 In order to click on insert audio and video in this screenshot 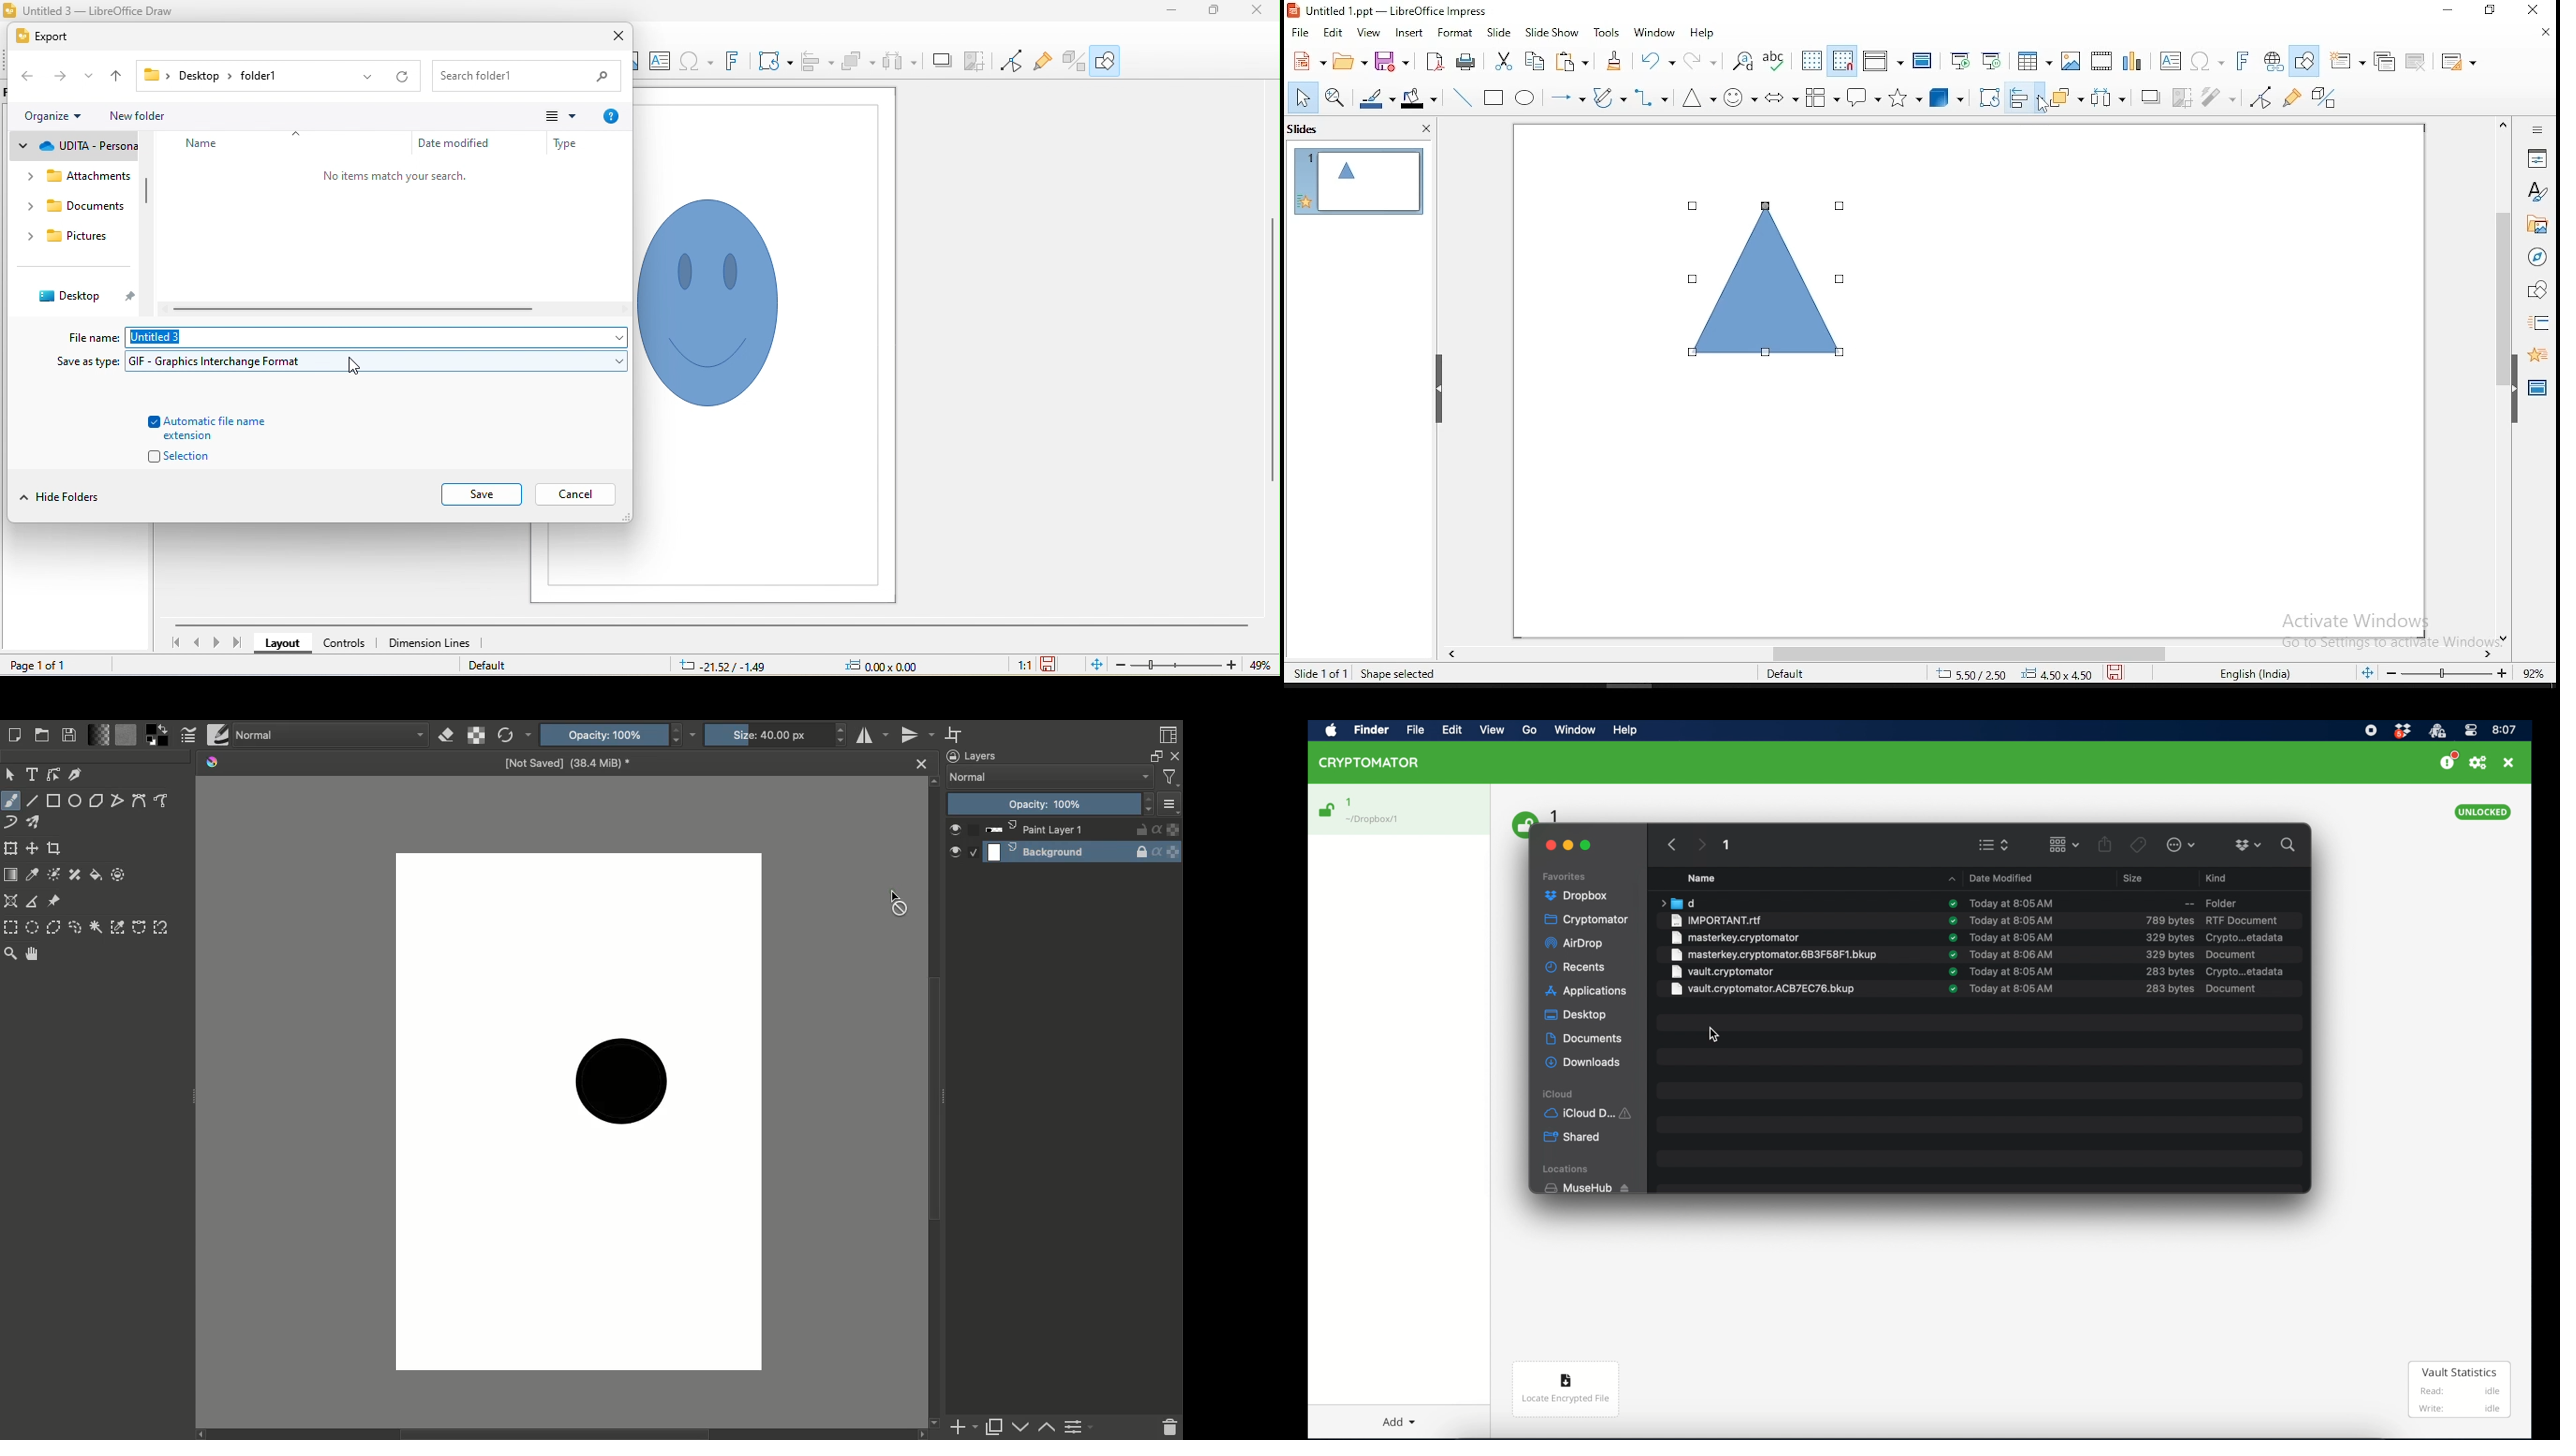, I will do `click(2101, 59)`.